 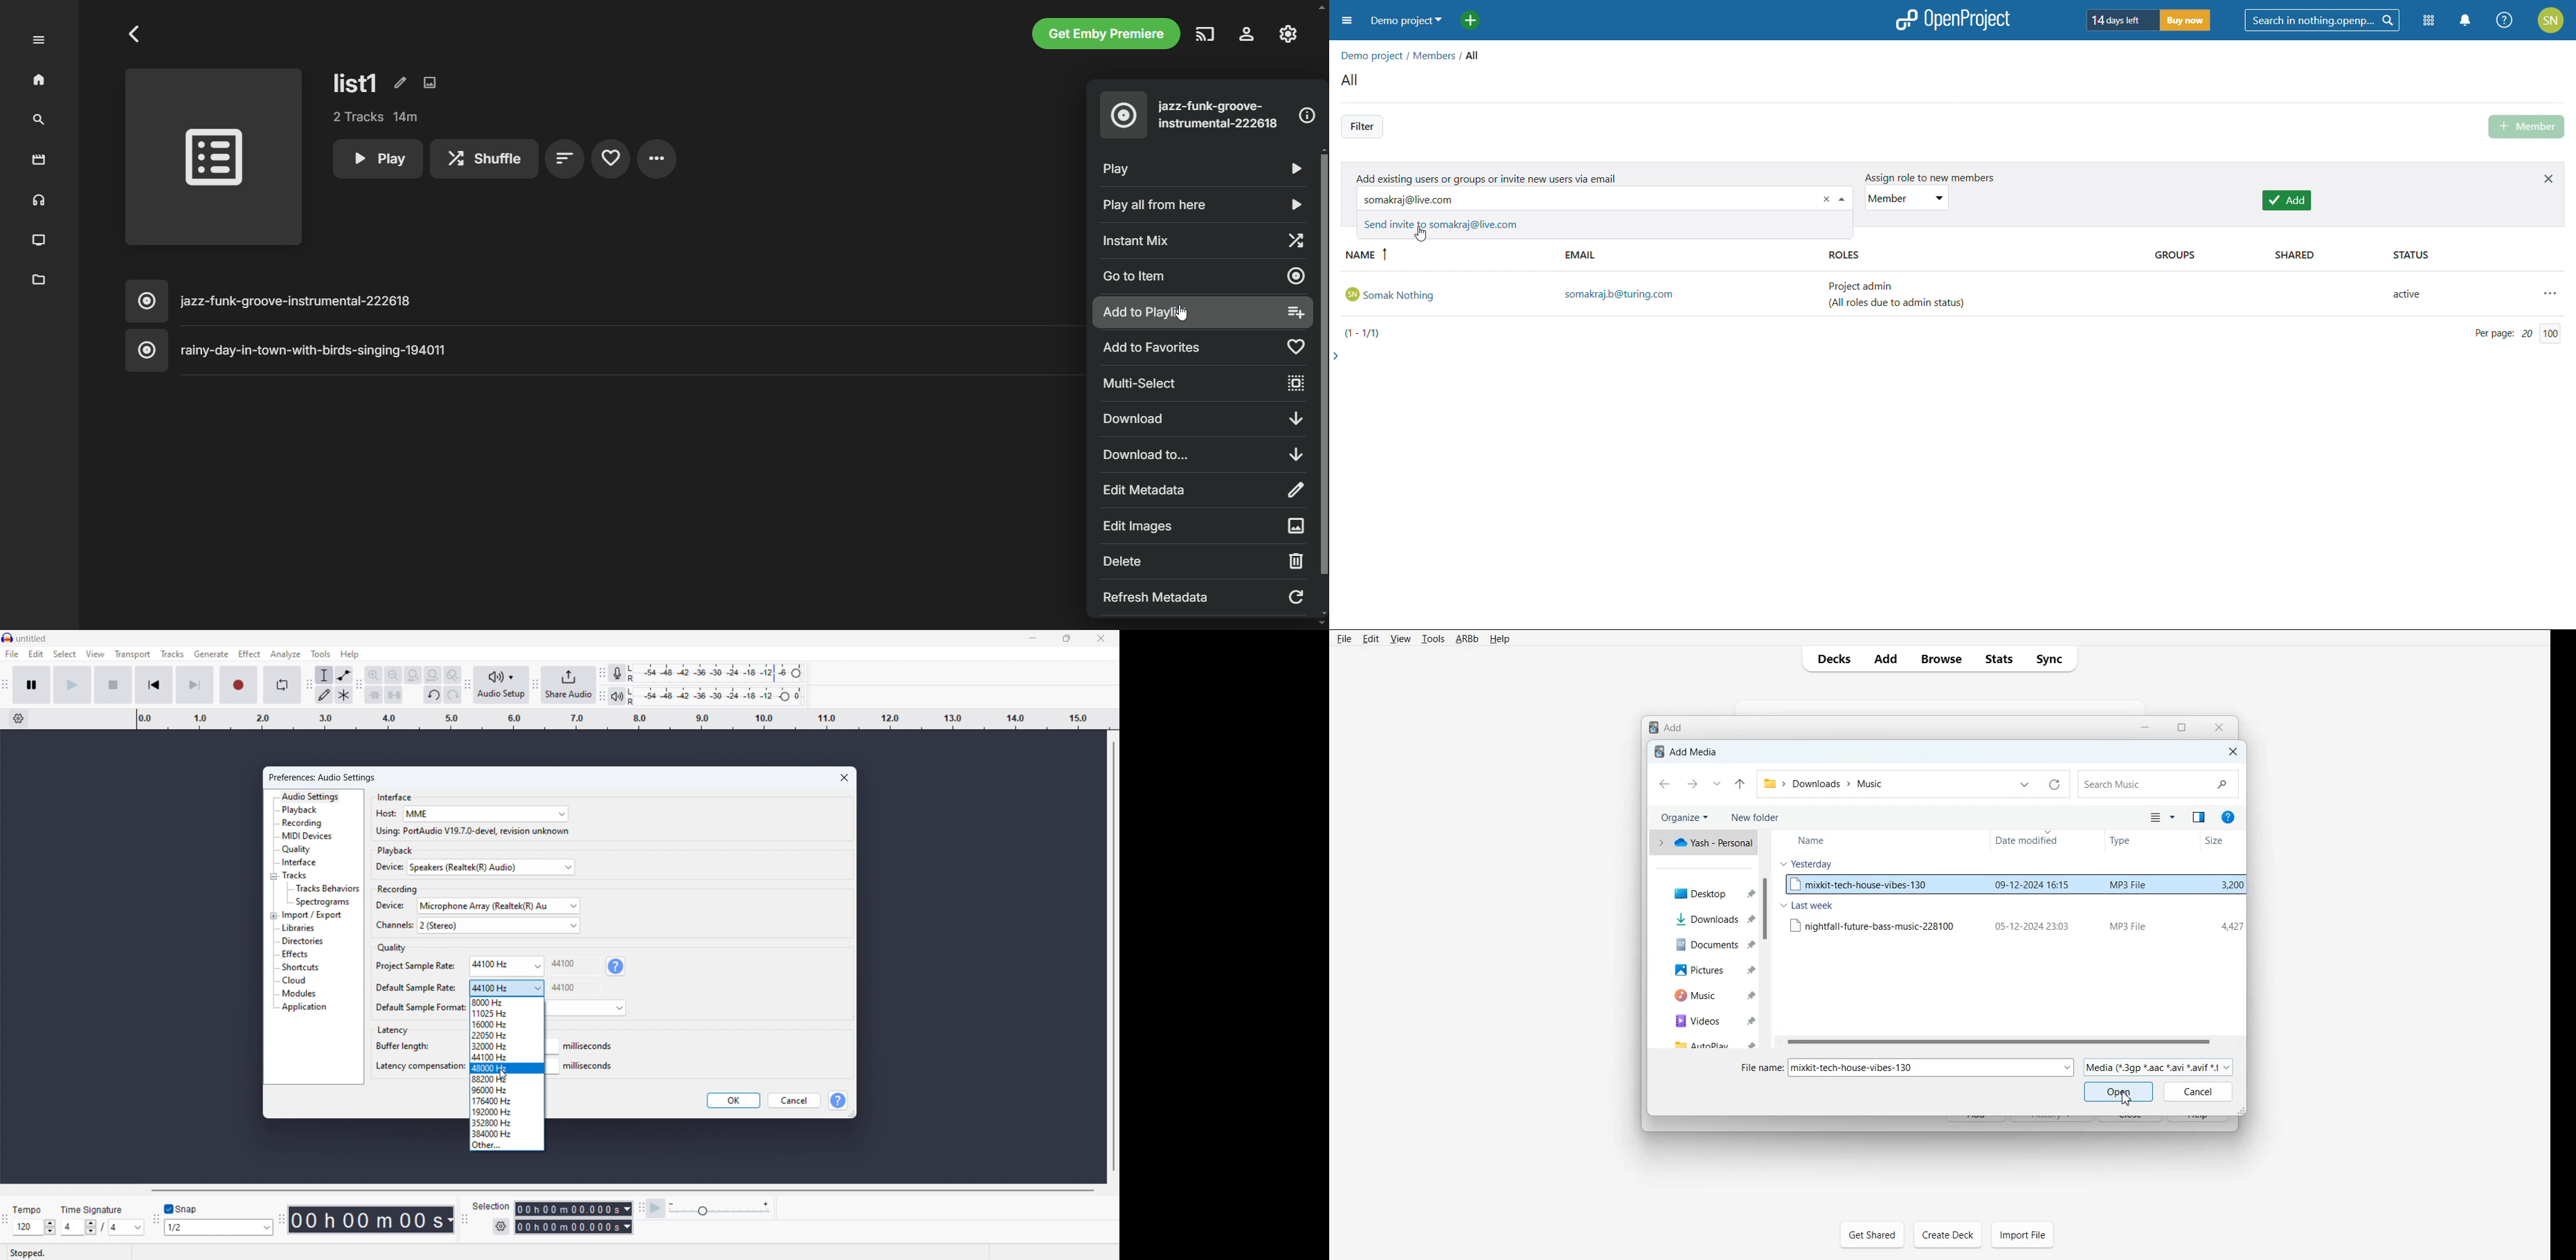 I want to click on quality, so click(x=297, y=849).